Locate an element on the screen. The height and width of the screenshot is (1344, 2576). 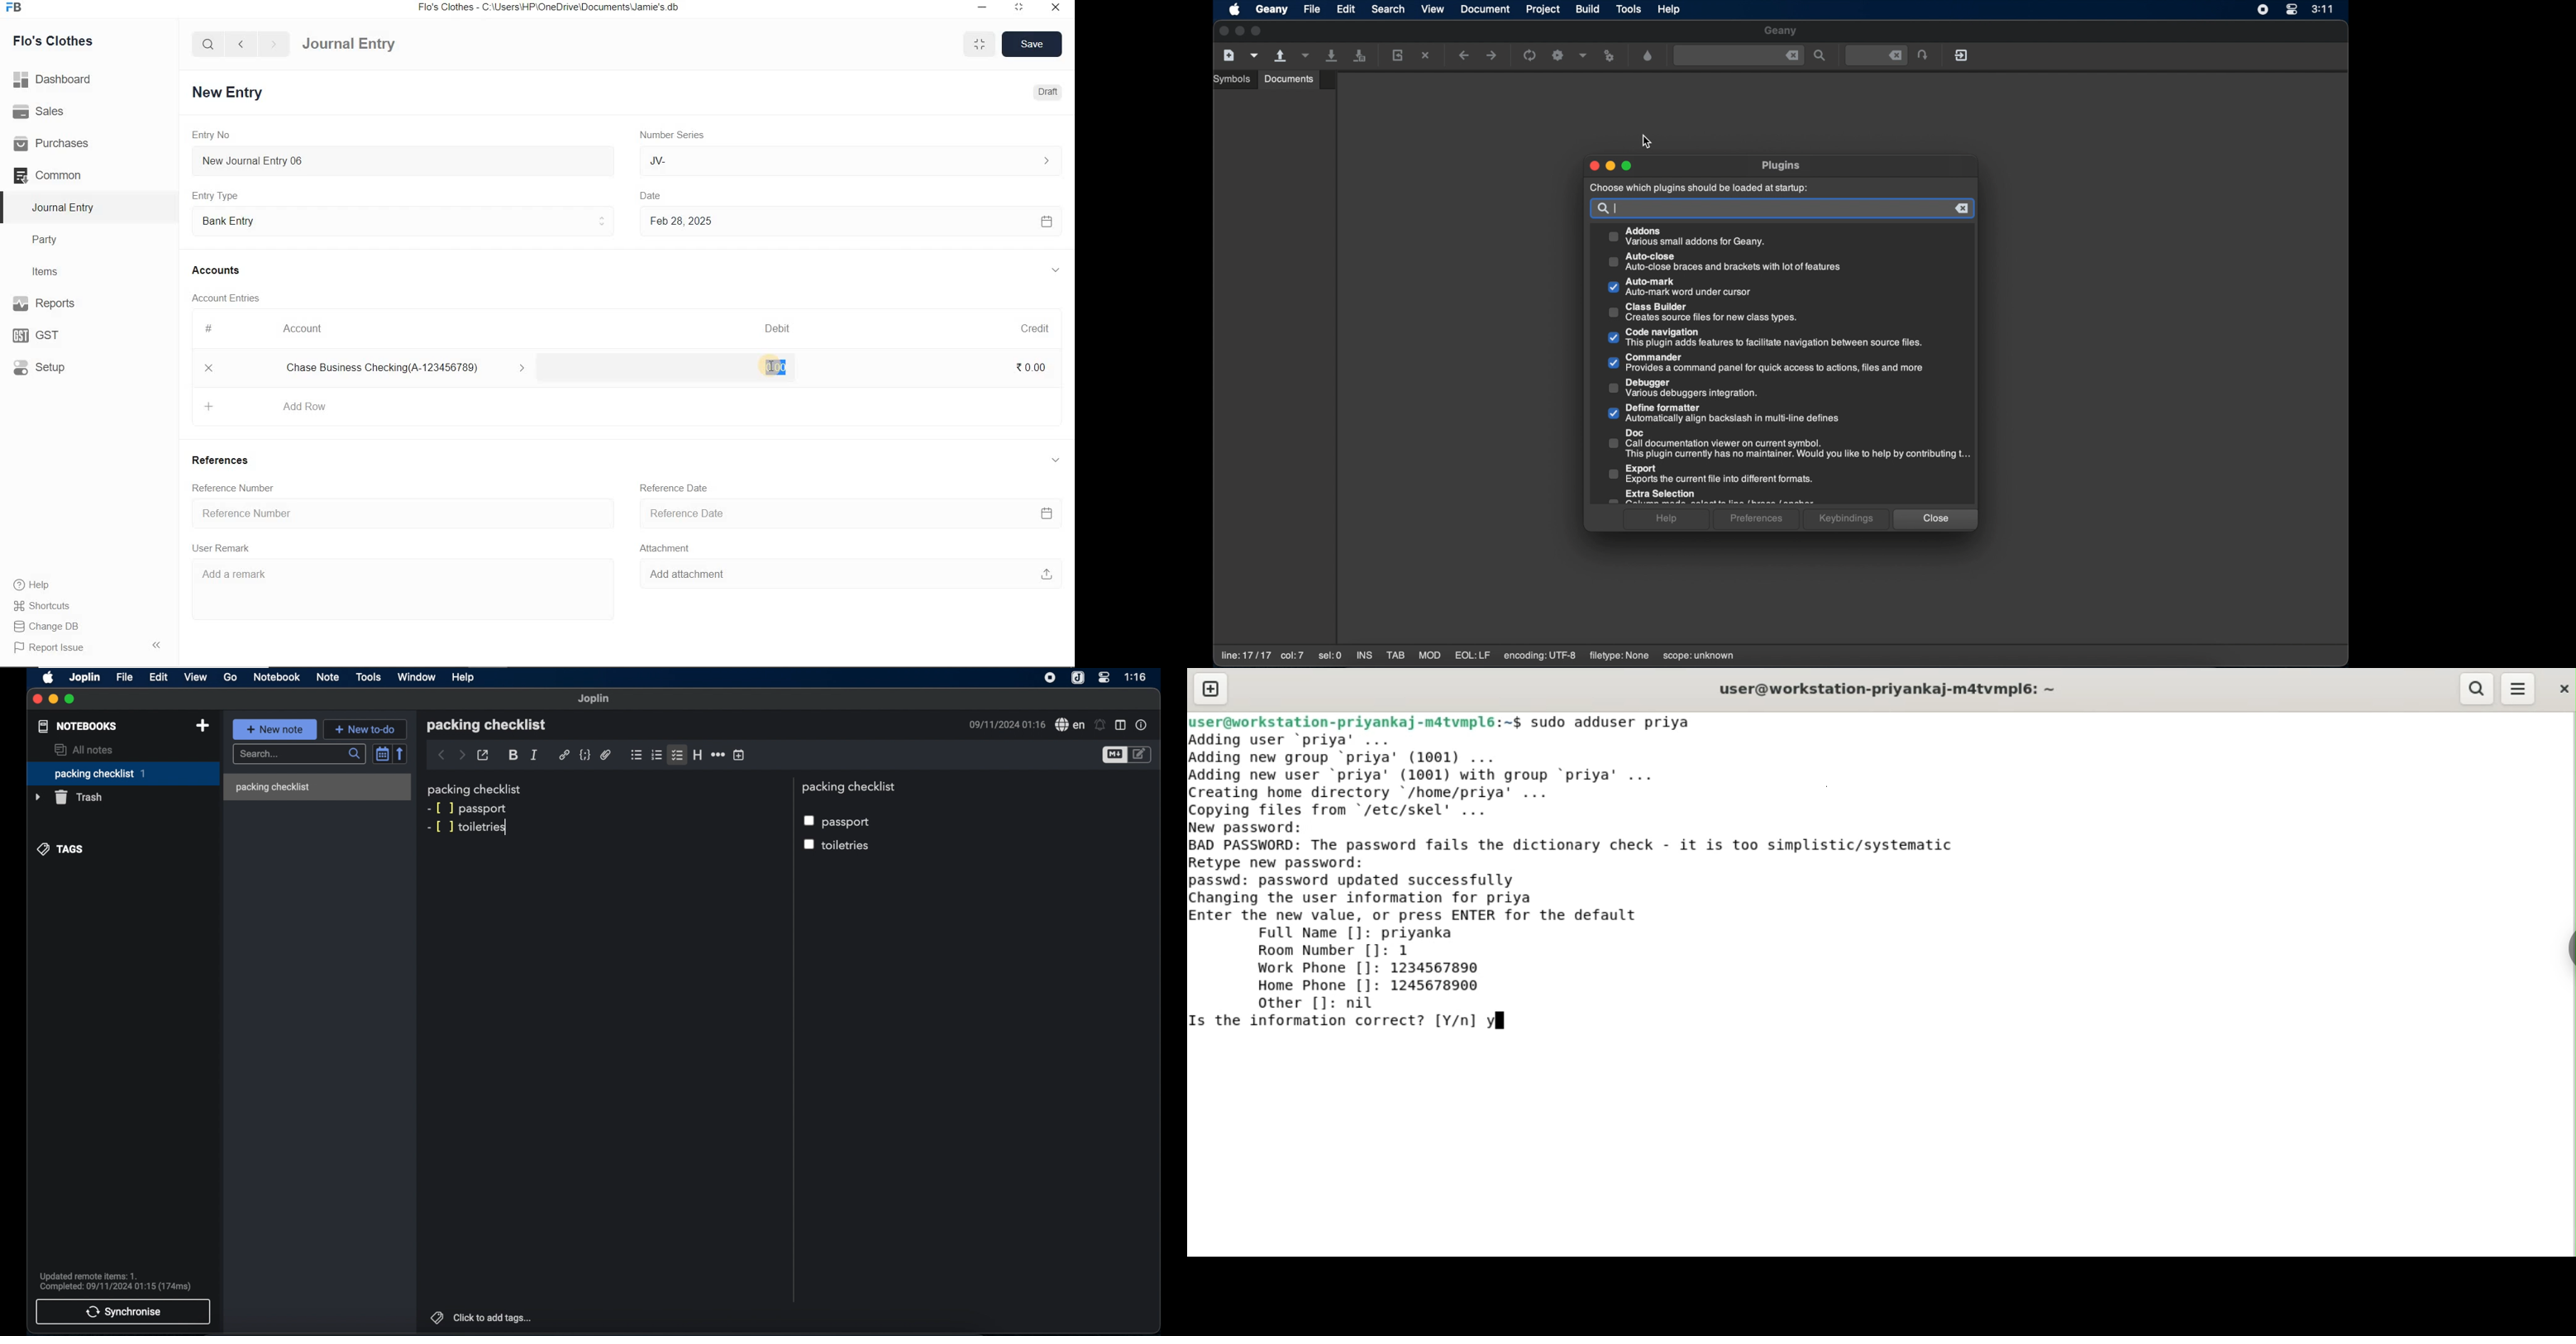
Add attachment is located at coordinates (845, 577).